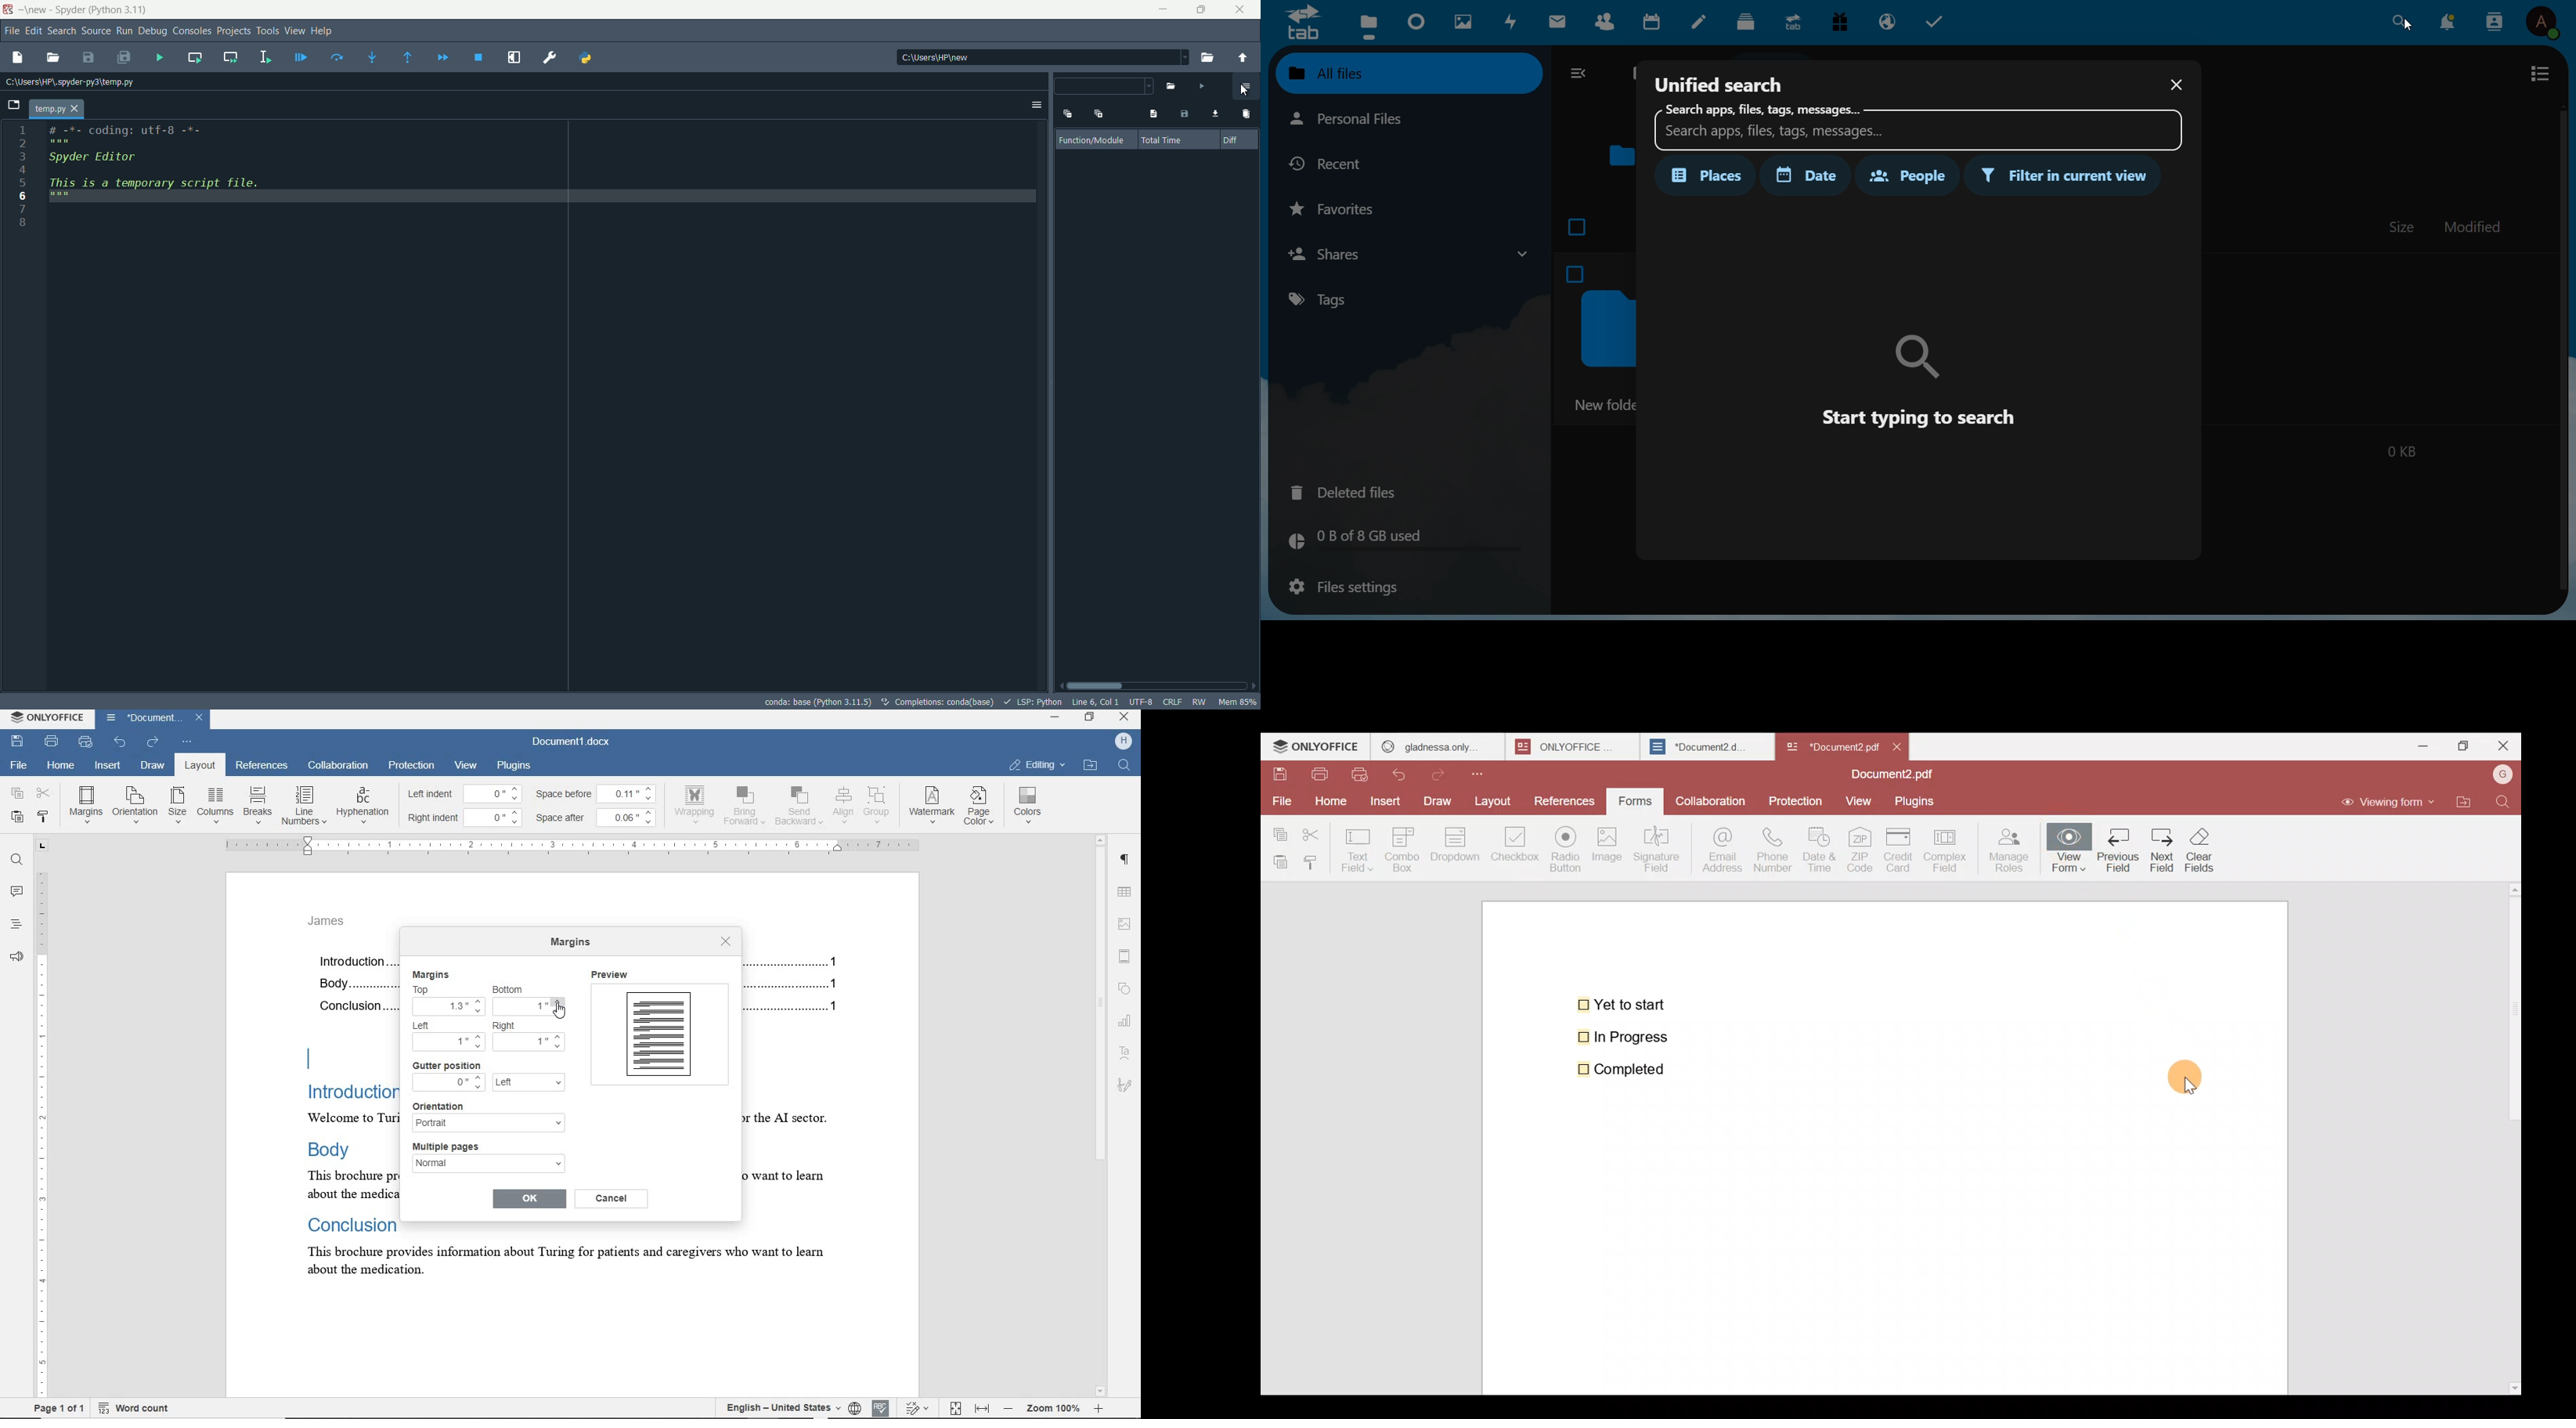  I want to click on gladness only, so click(1437, 744).